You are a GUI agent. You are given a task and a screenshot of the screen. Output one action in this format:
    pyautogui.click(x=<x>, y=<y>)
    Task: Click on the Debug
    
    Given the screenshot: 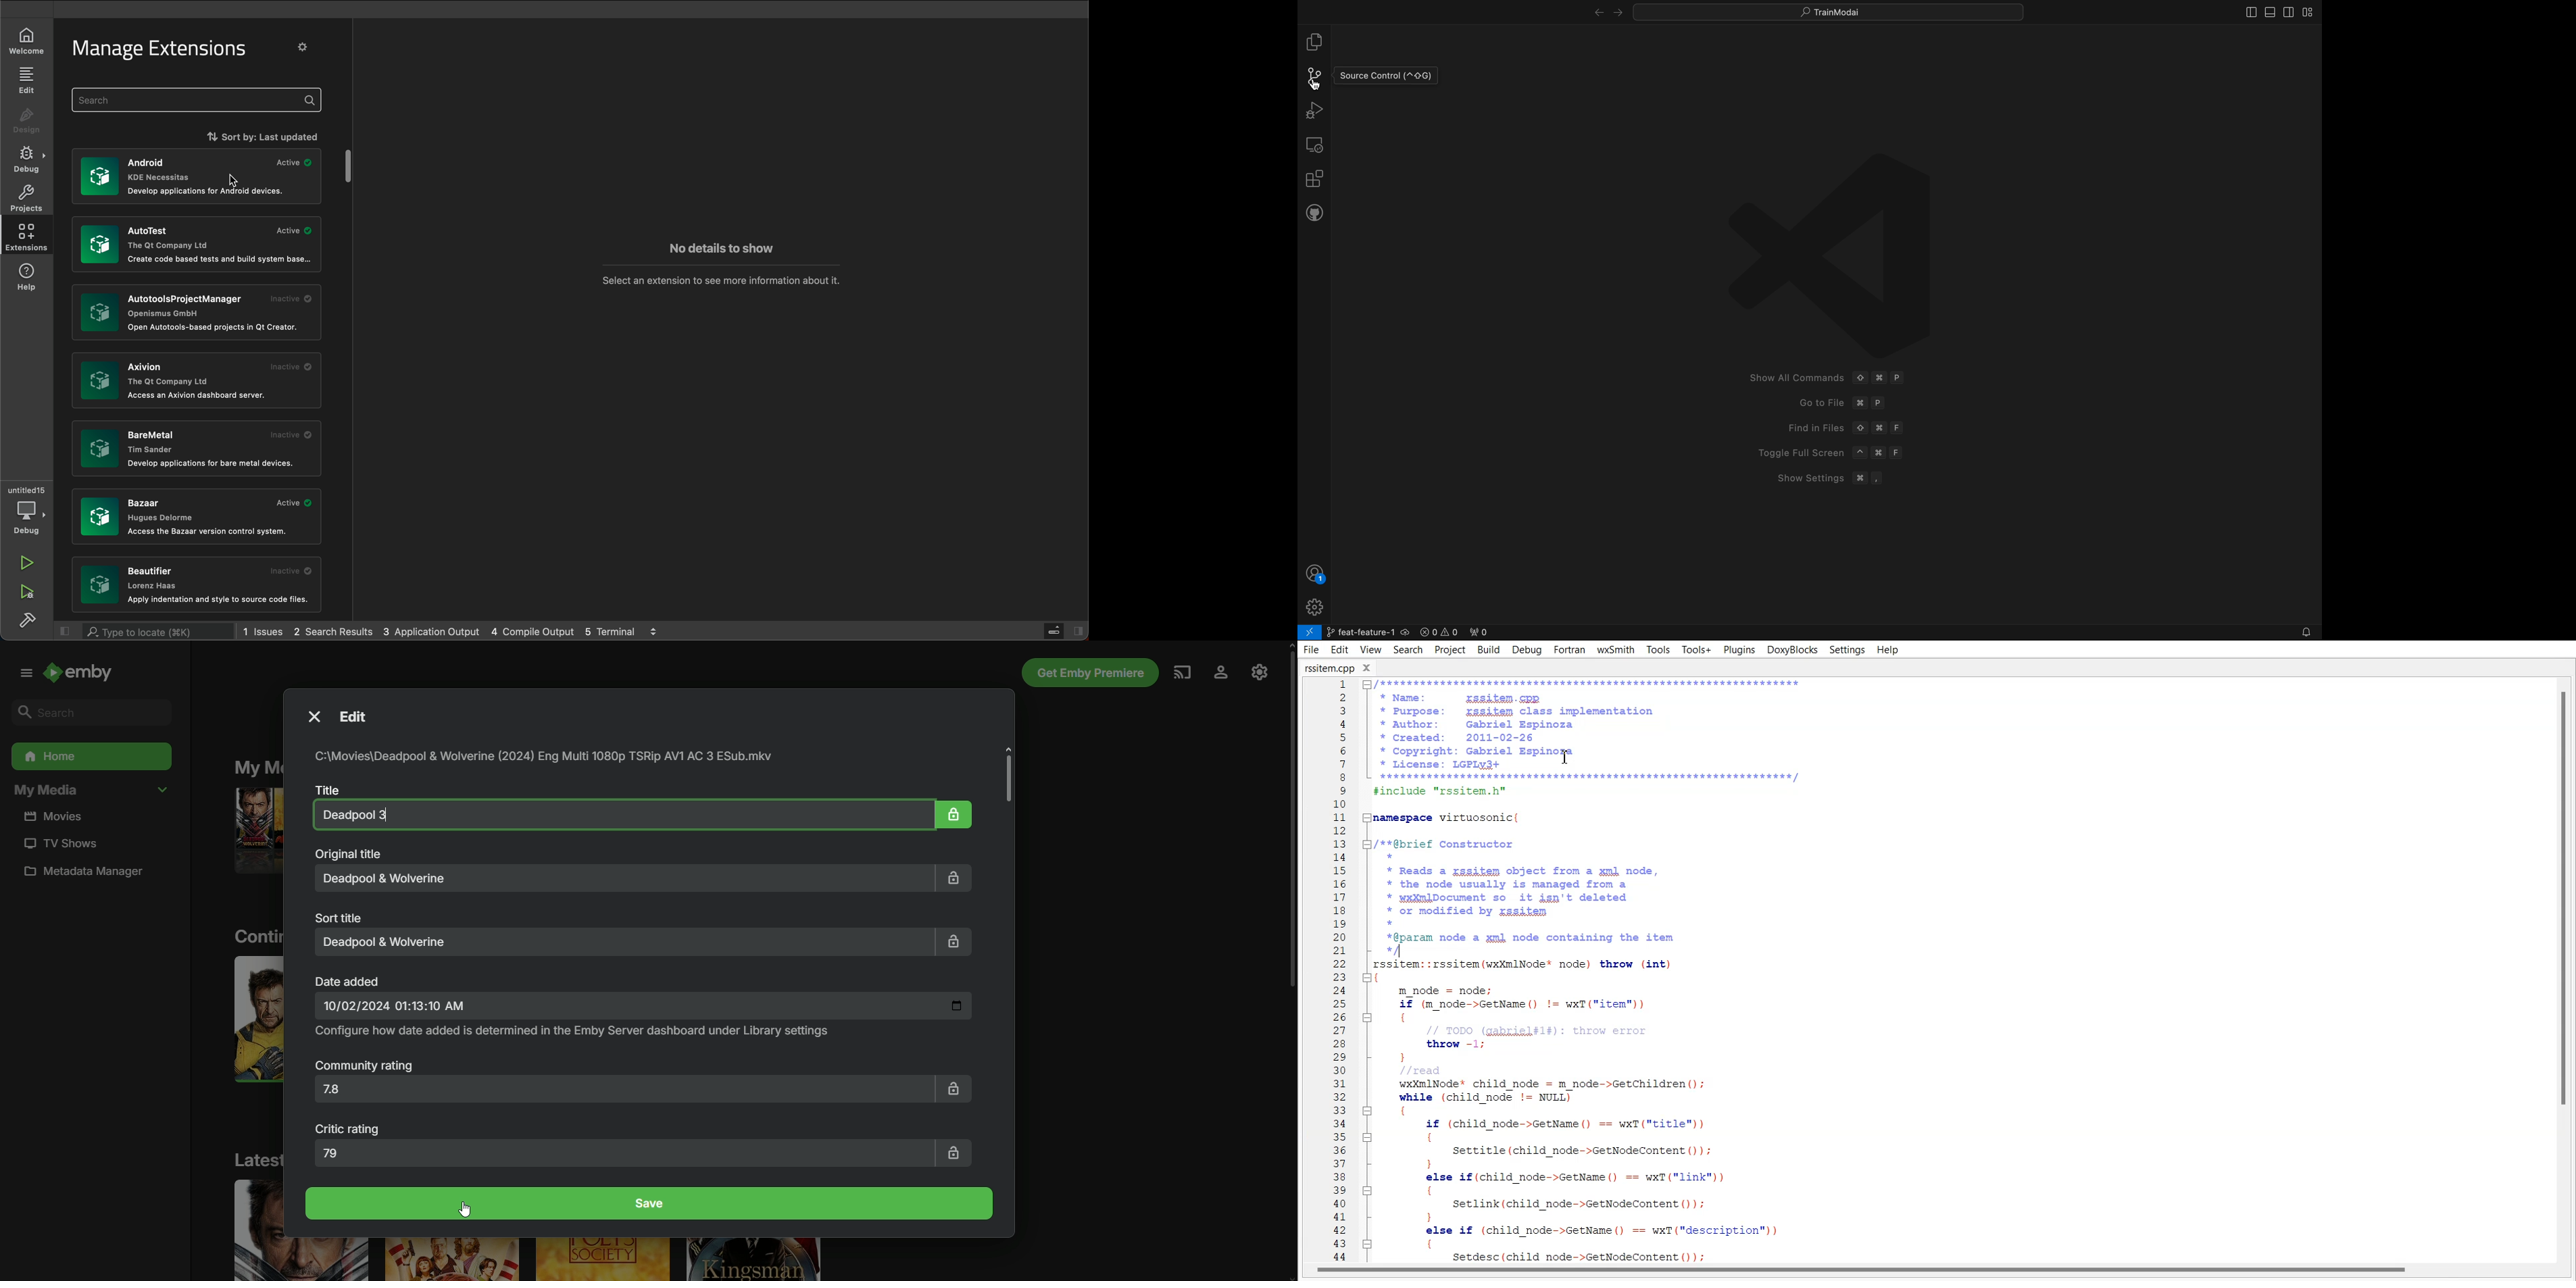 What is the action you would take?
    pyautogui.click(x=1527, y=650)
    